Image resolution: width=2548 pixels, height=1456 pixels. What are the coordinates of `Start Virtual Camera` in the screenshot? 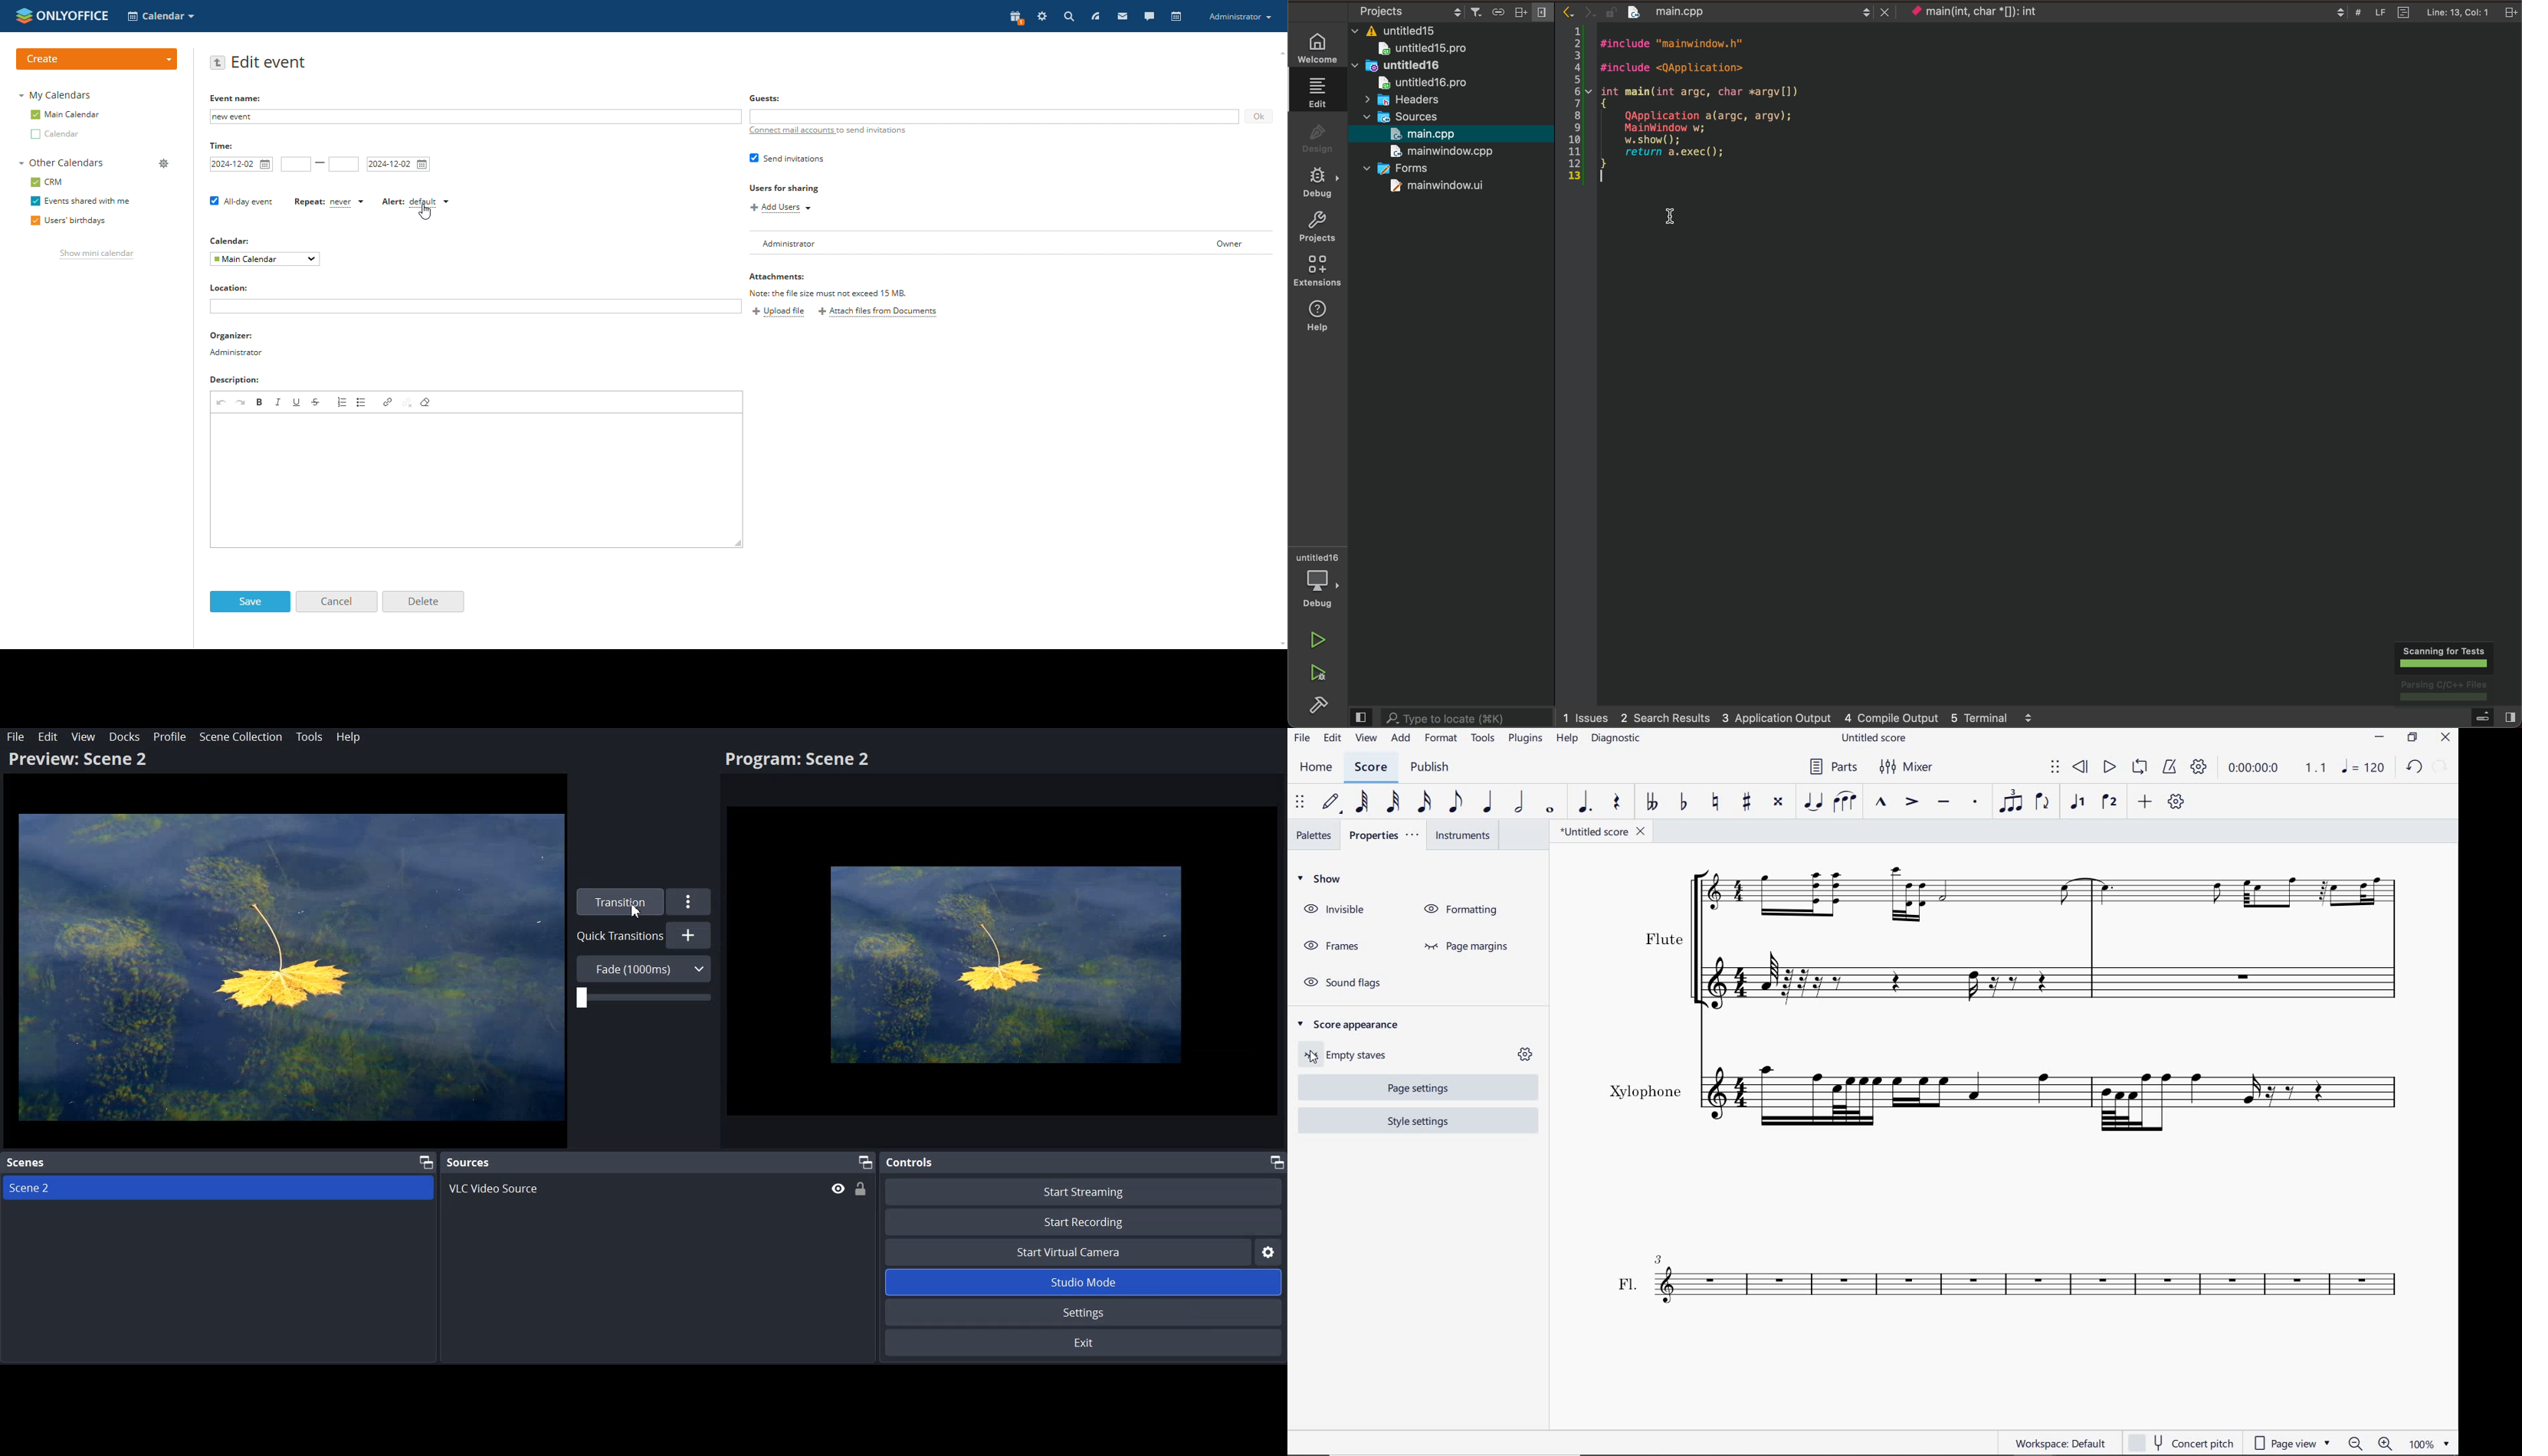 It's located at (1068, 1252).